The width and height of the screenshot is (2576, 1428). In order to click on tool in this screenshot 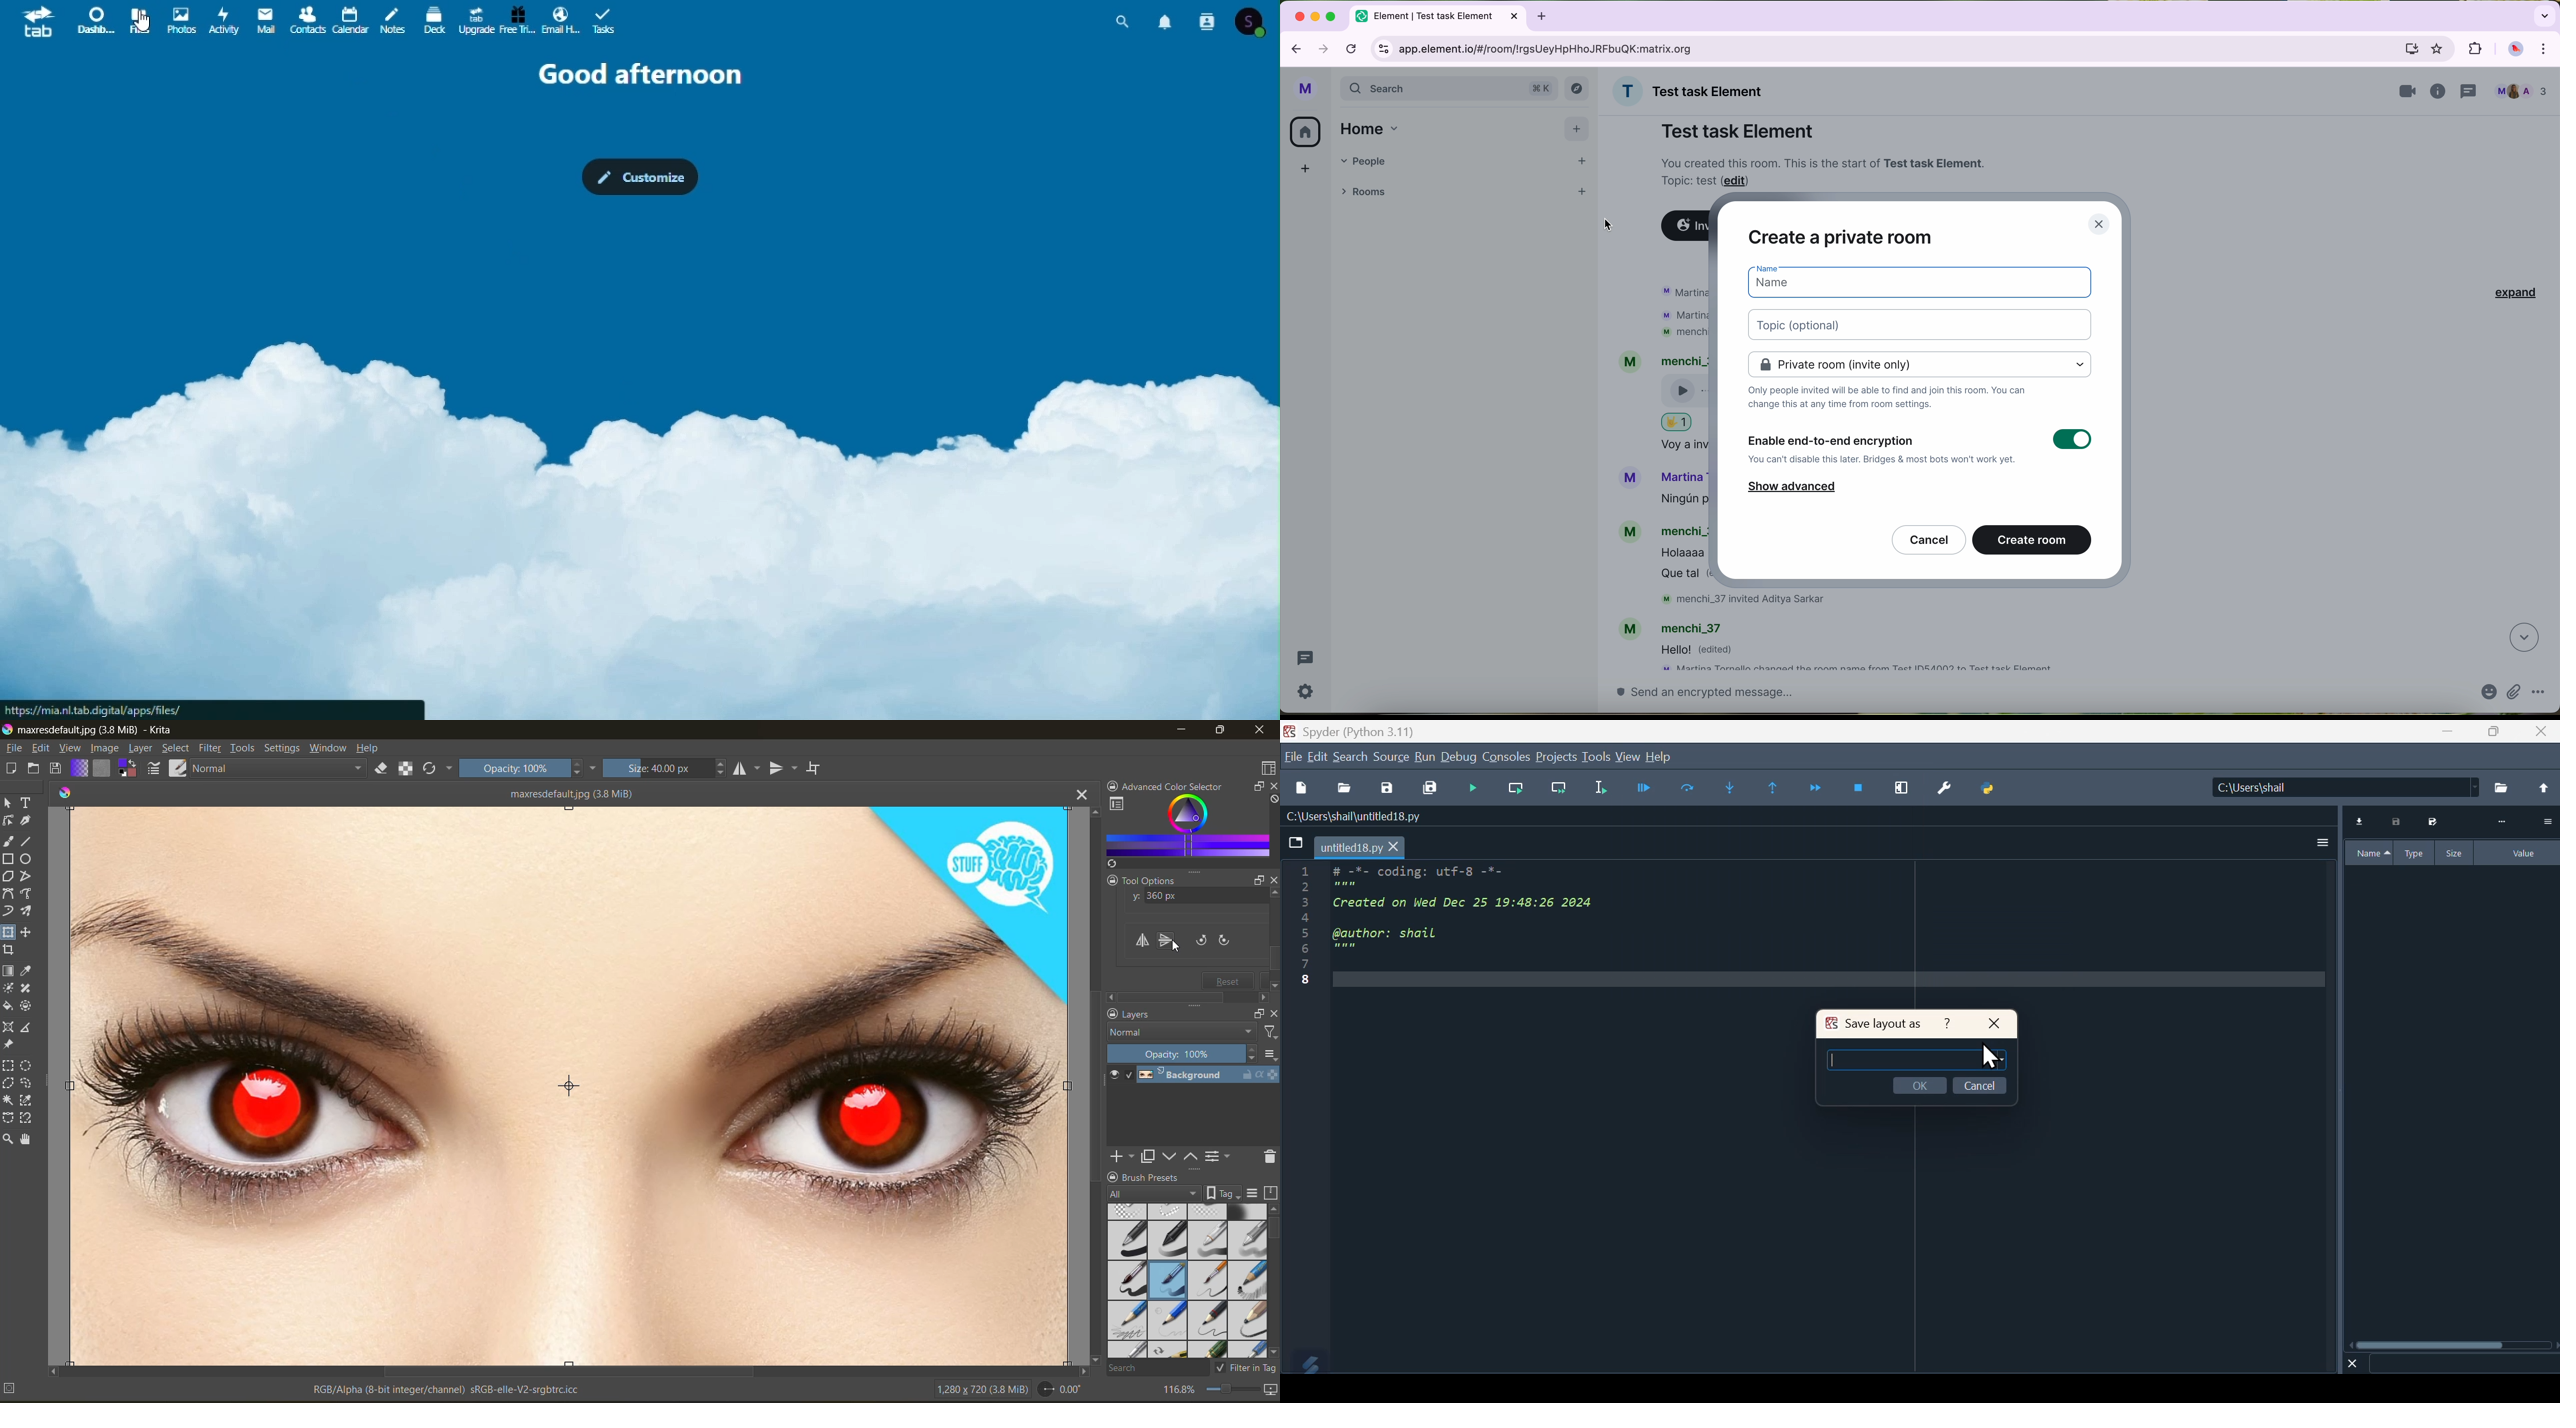, I will do `click(29, 1100)`.